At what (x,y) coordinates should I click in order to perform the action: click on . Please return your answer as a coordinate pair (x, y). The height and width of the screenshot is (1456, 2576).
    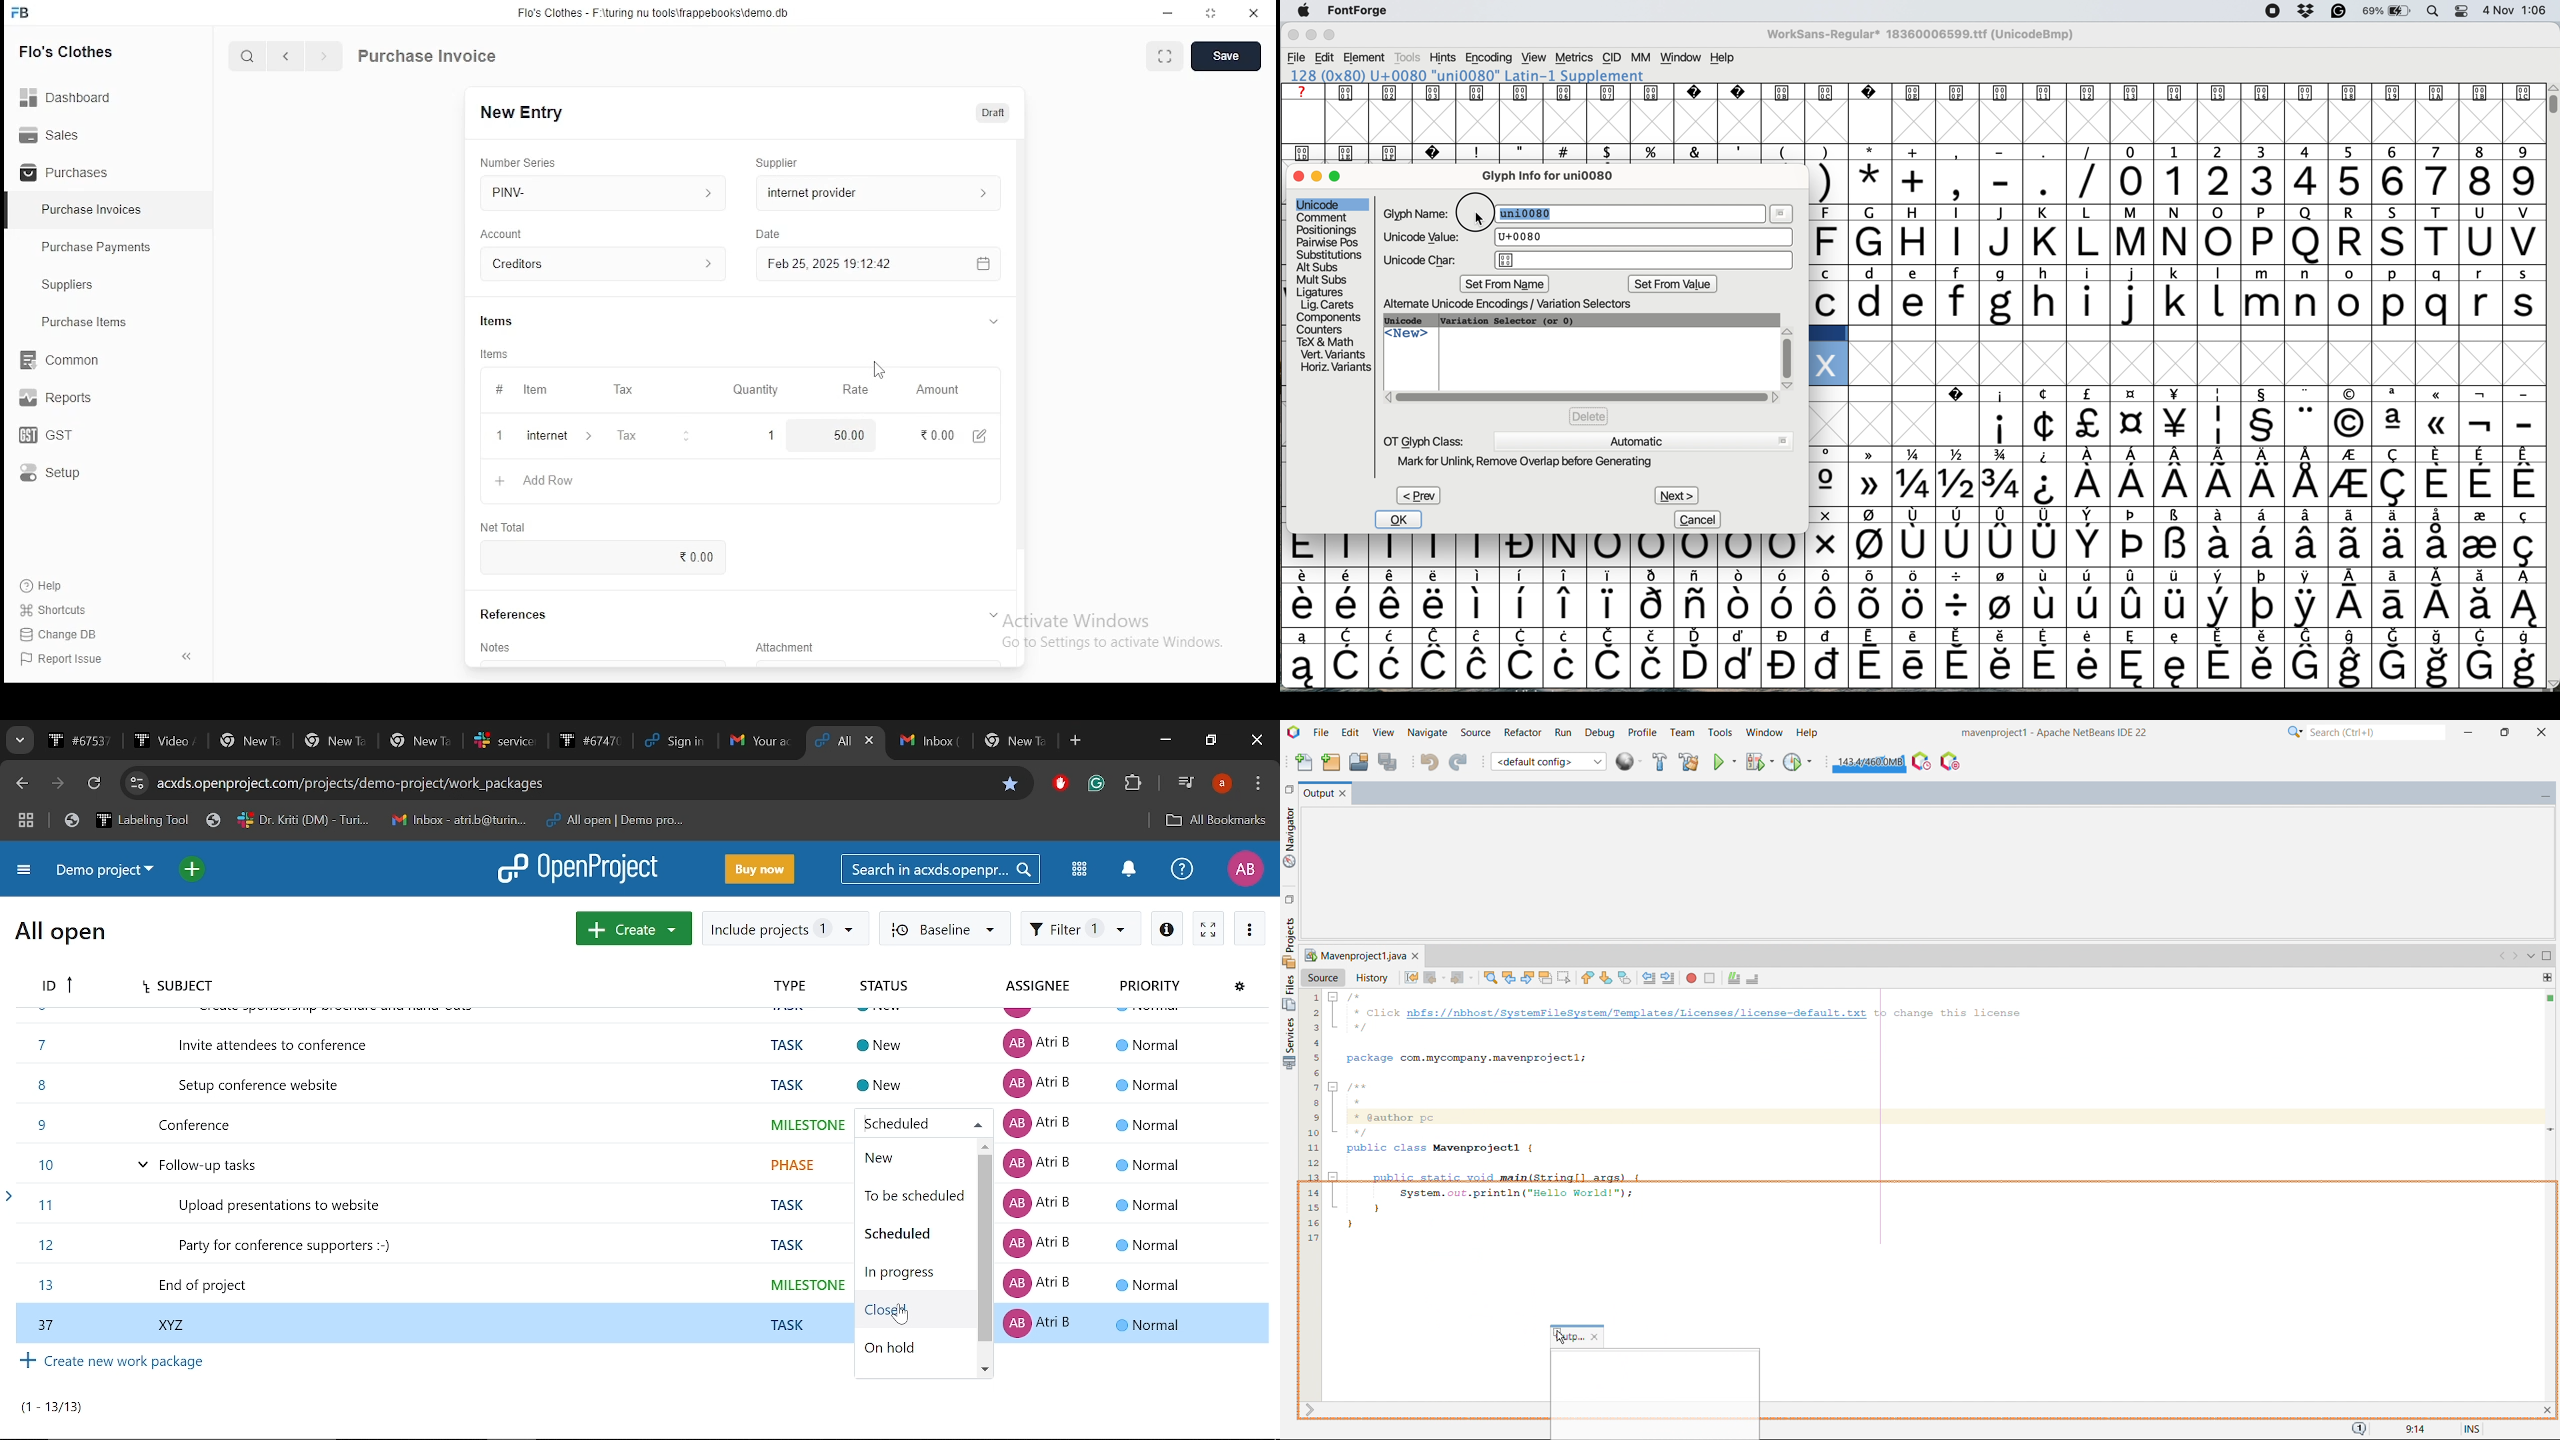
    Looking at the image, I should click on (758, 869).